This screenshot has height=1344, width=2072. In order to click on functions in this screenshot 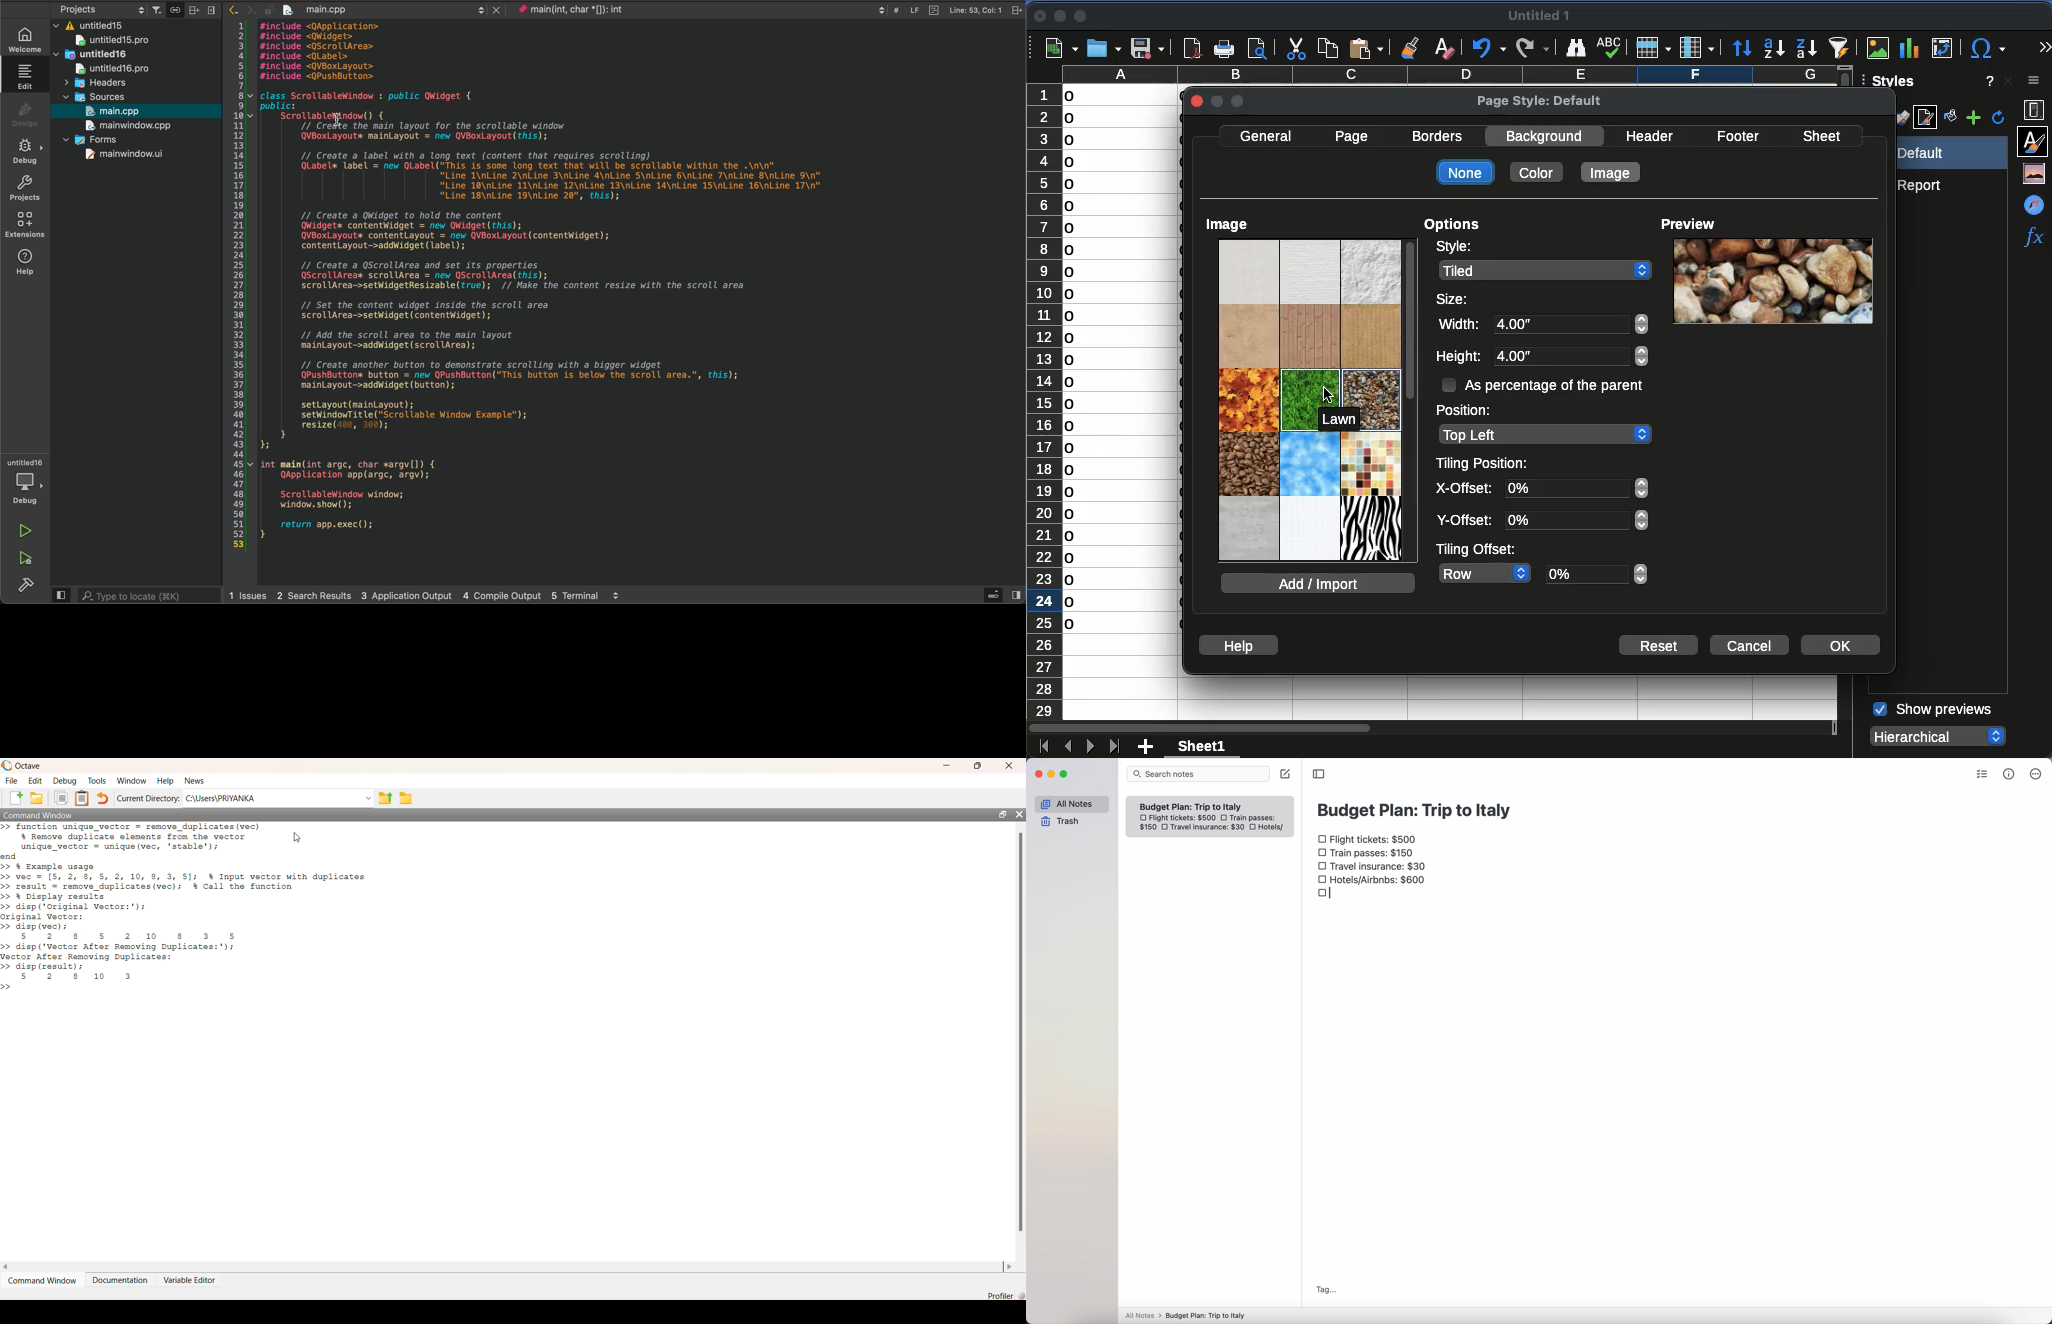, I will do `click(2033, 239)`.